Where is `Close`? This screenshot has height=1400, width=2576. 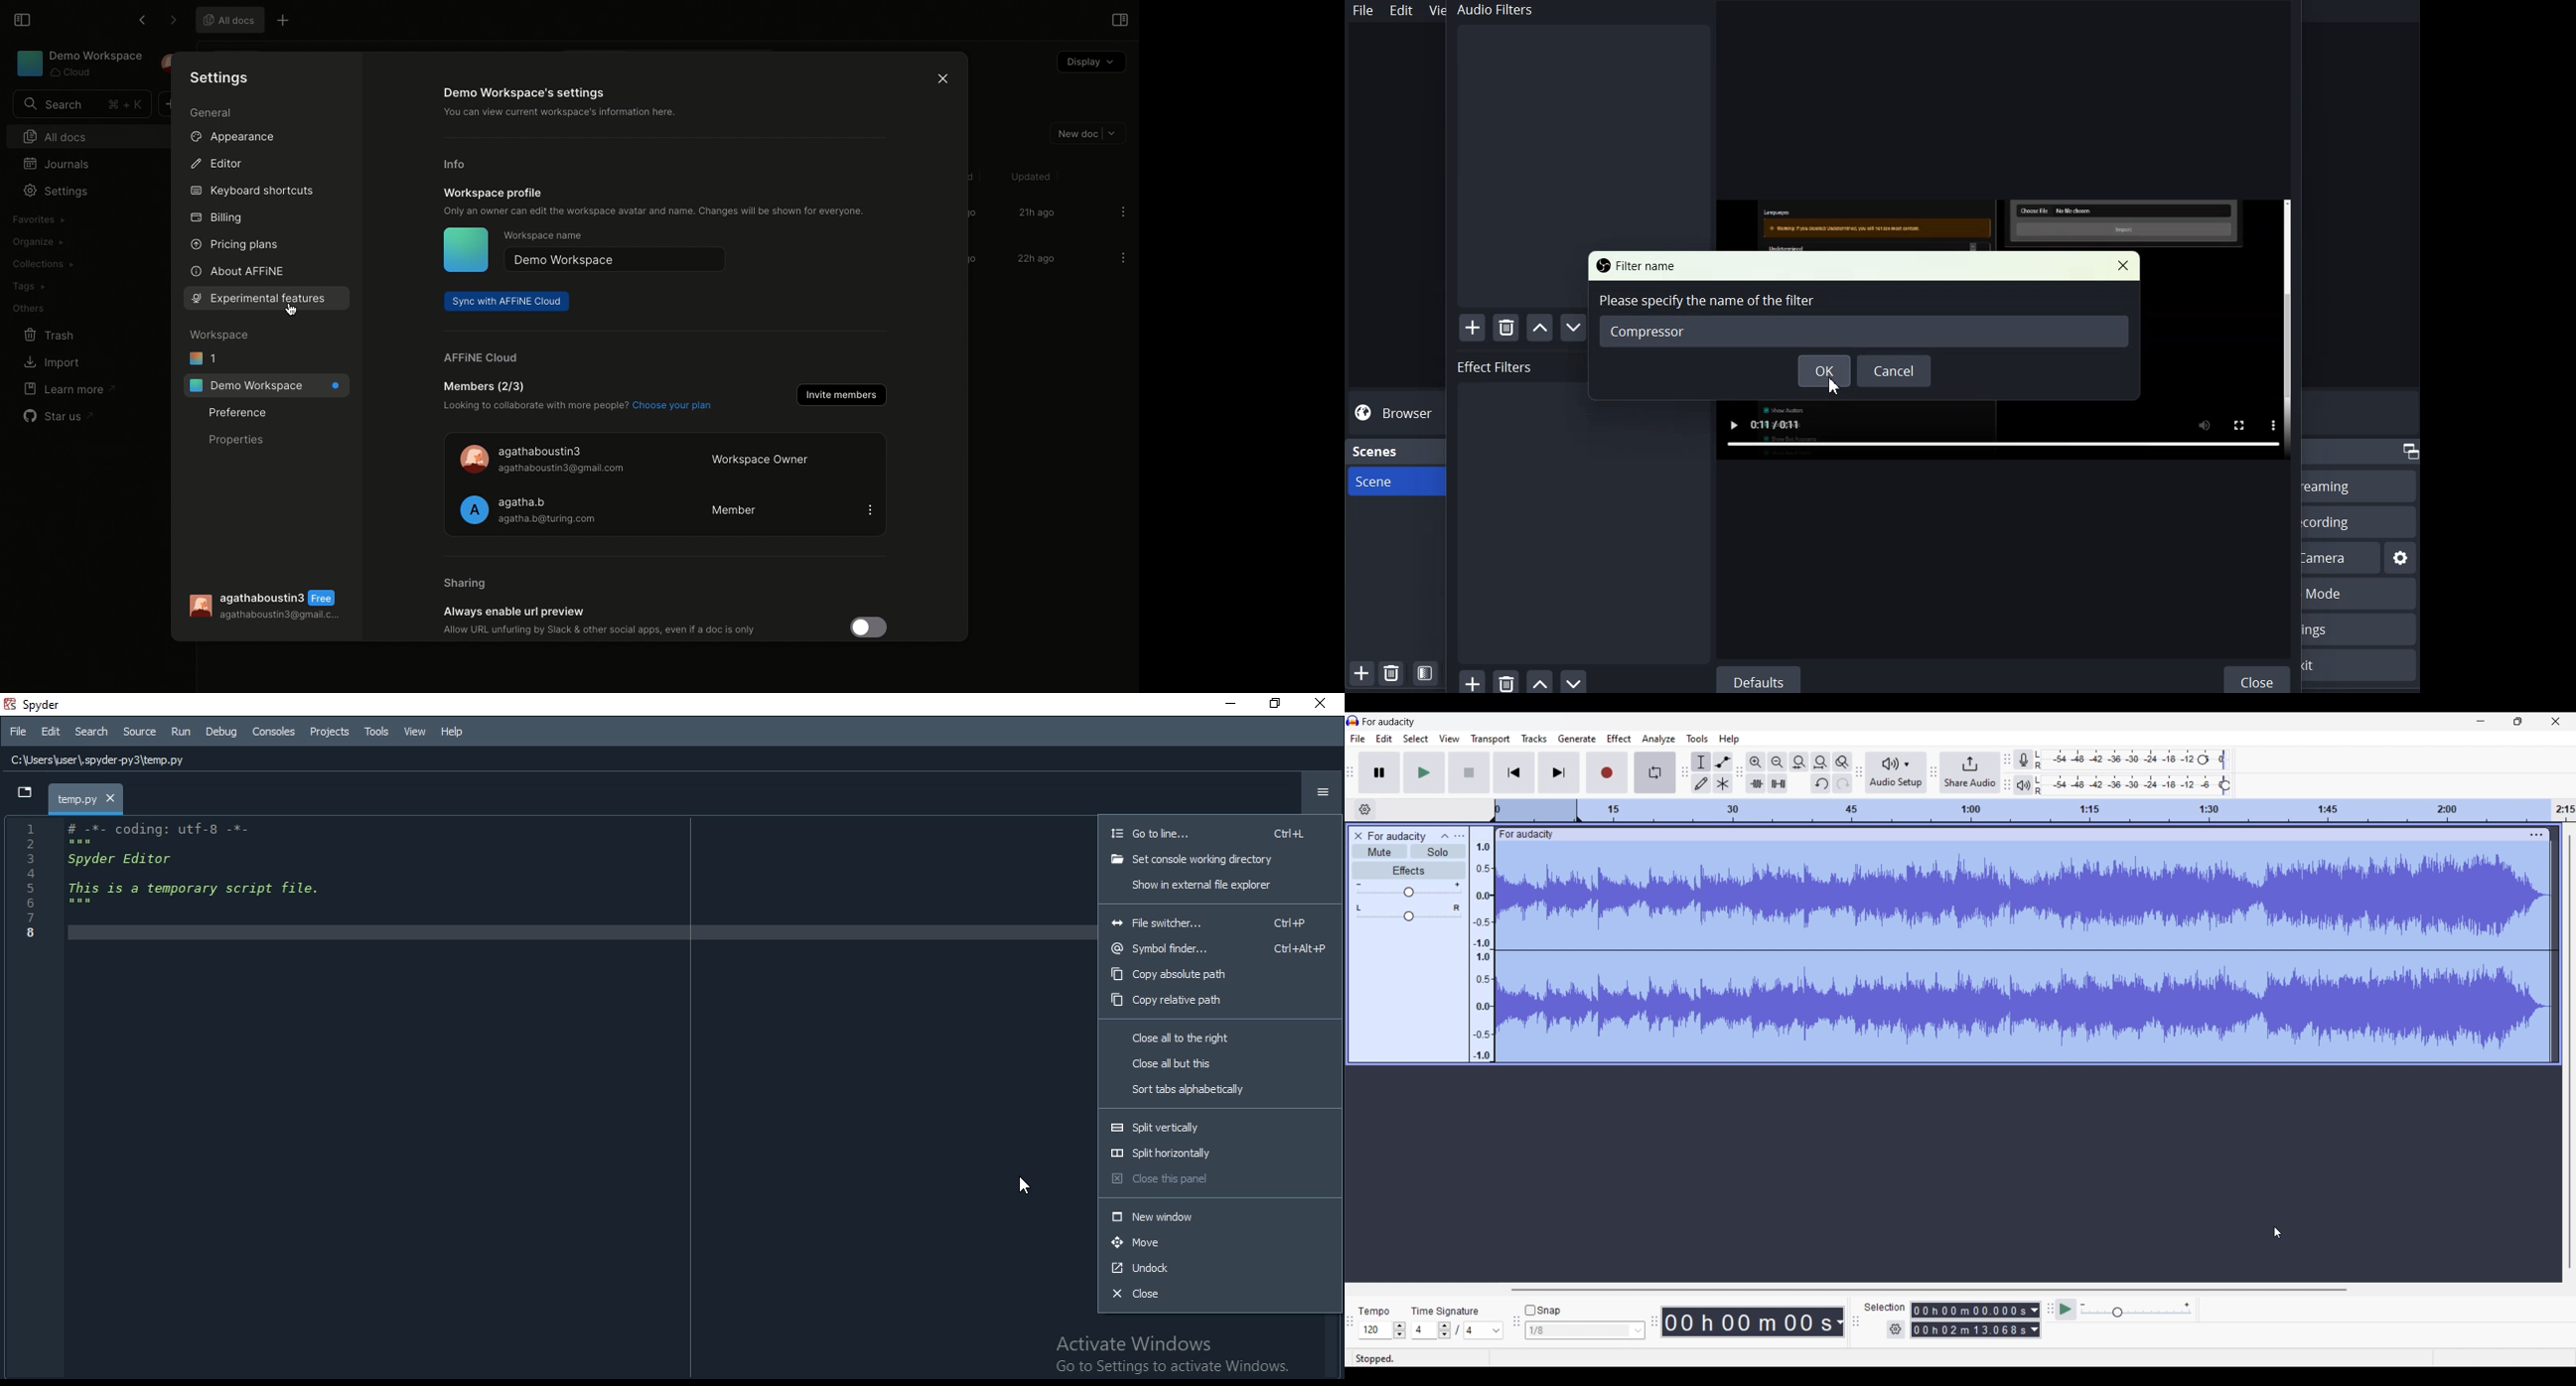
Close is located at coordinates (2260, 678).